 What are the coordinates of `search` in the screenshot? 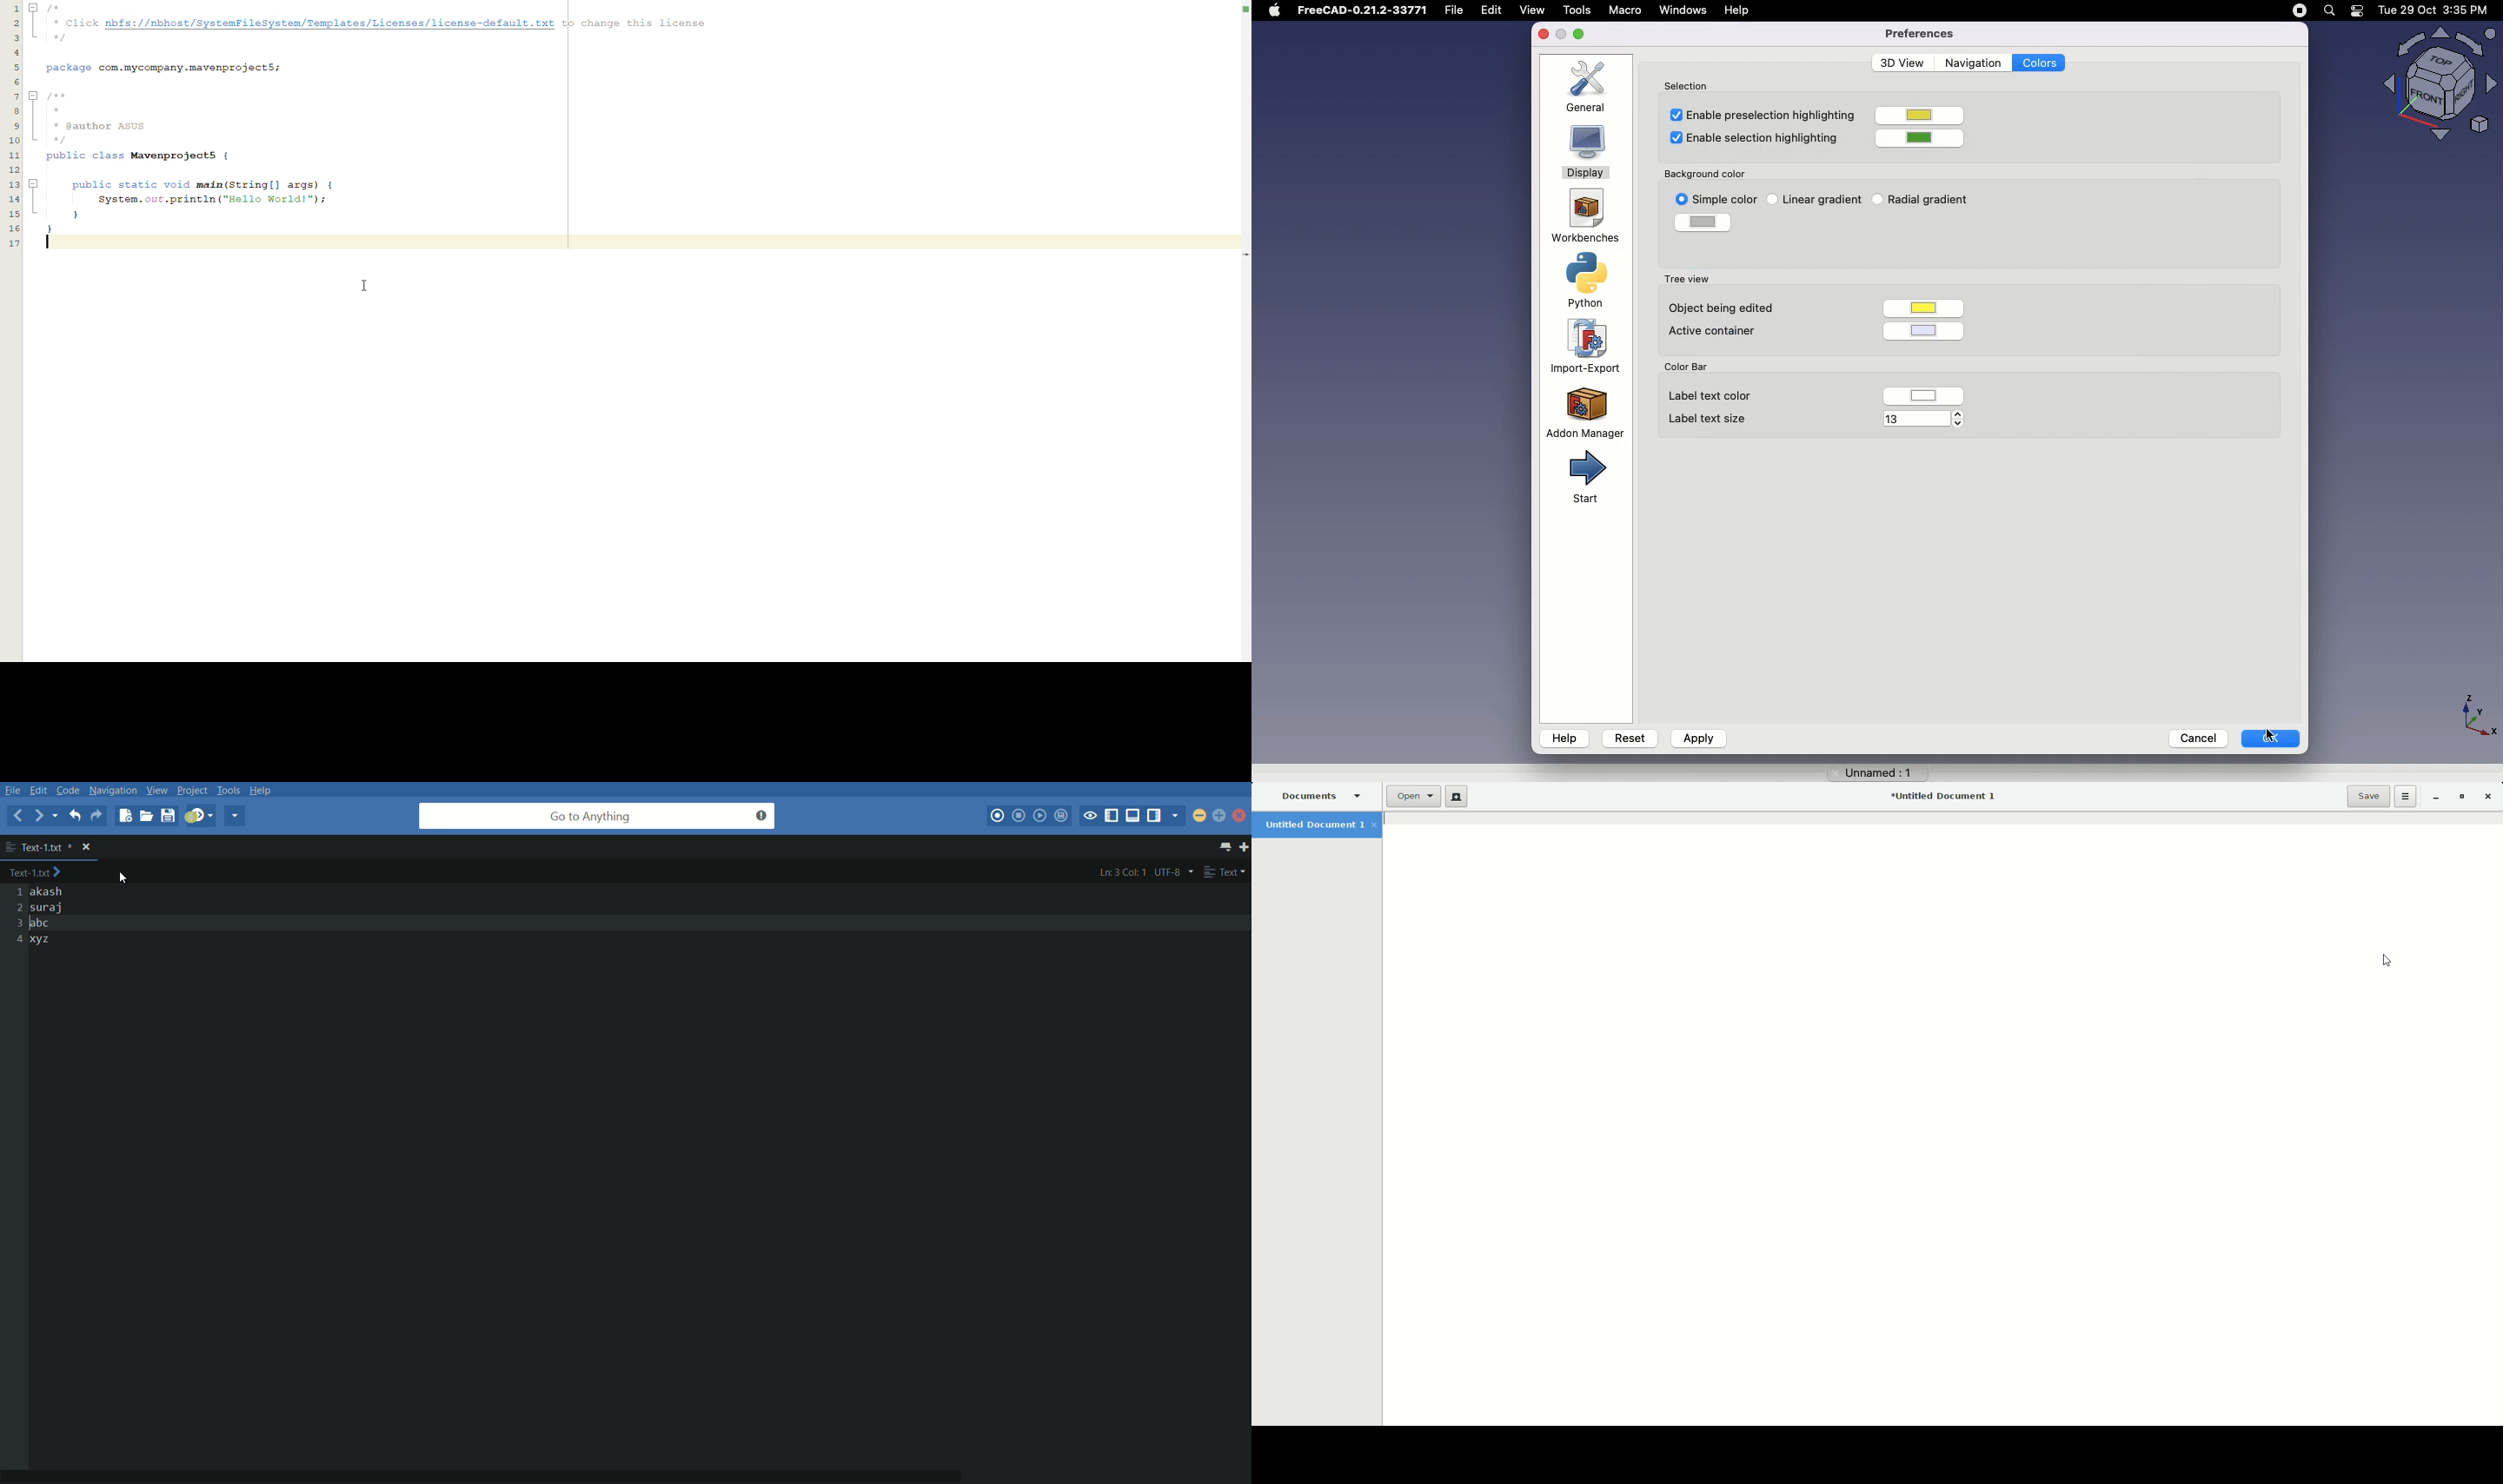 It's located at (2328, 10).